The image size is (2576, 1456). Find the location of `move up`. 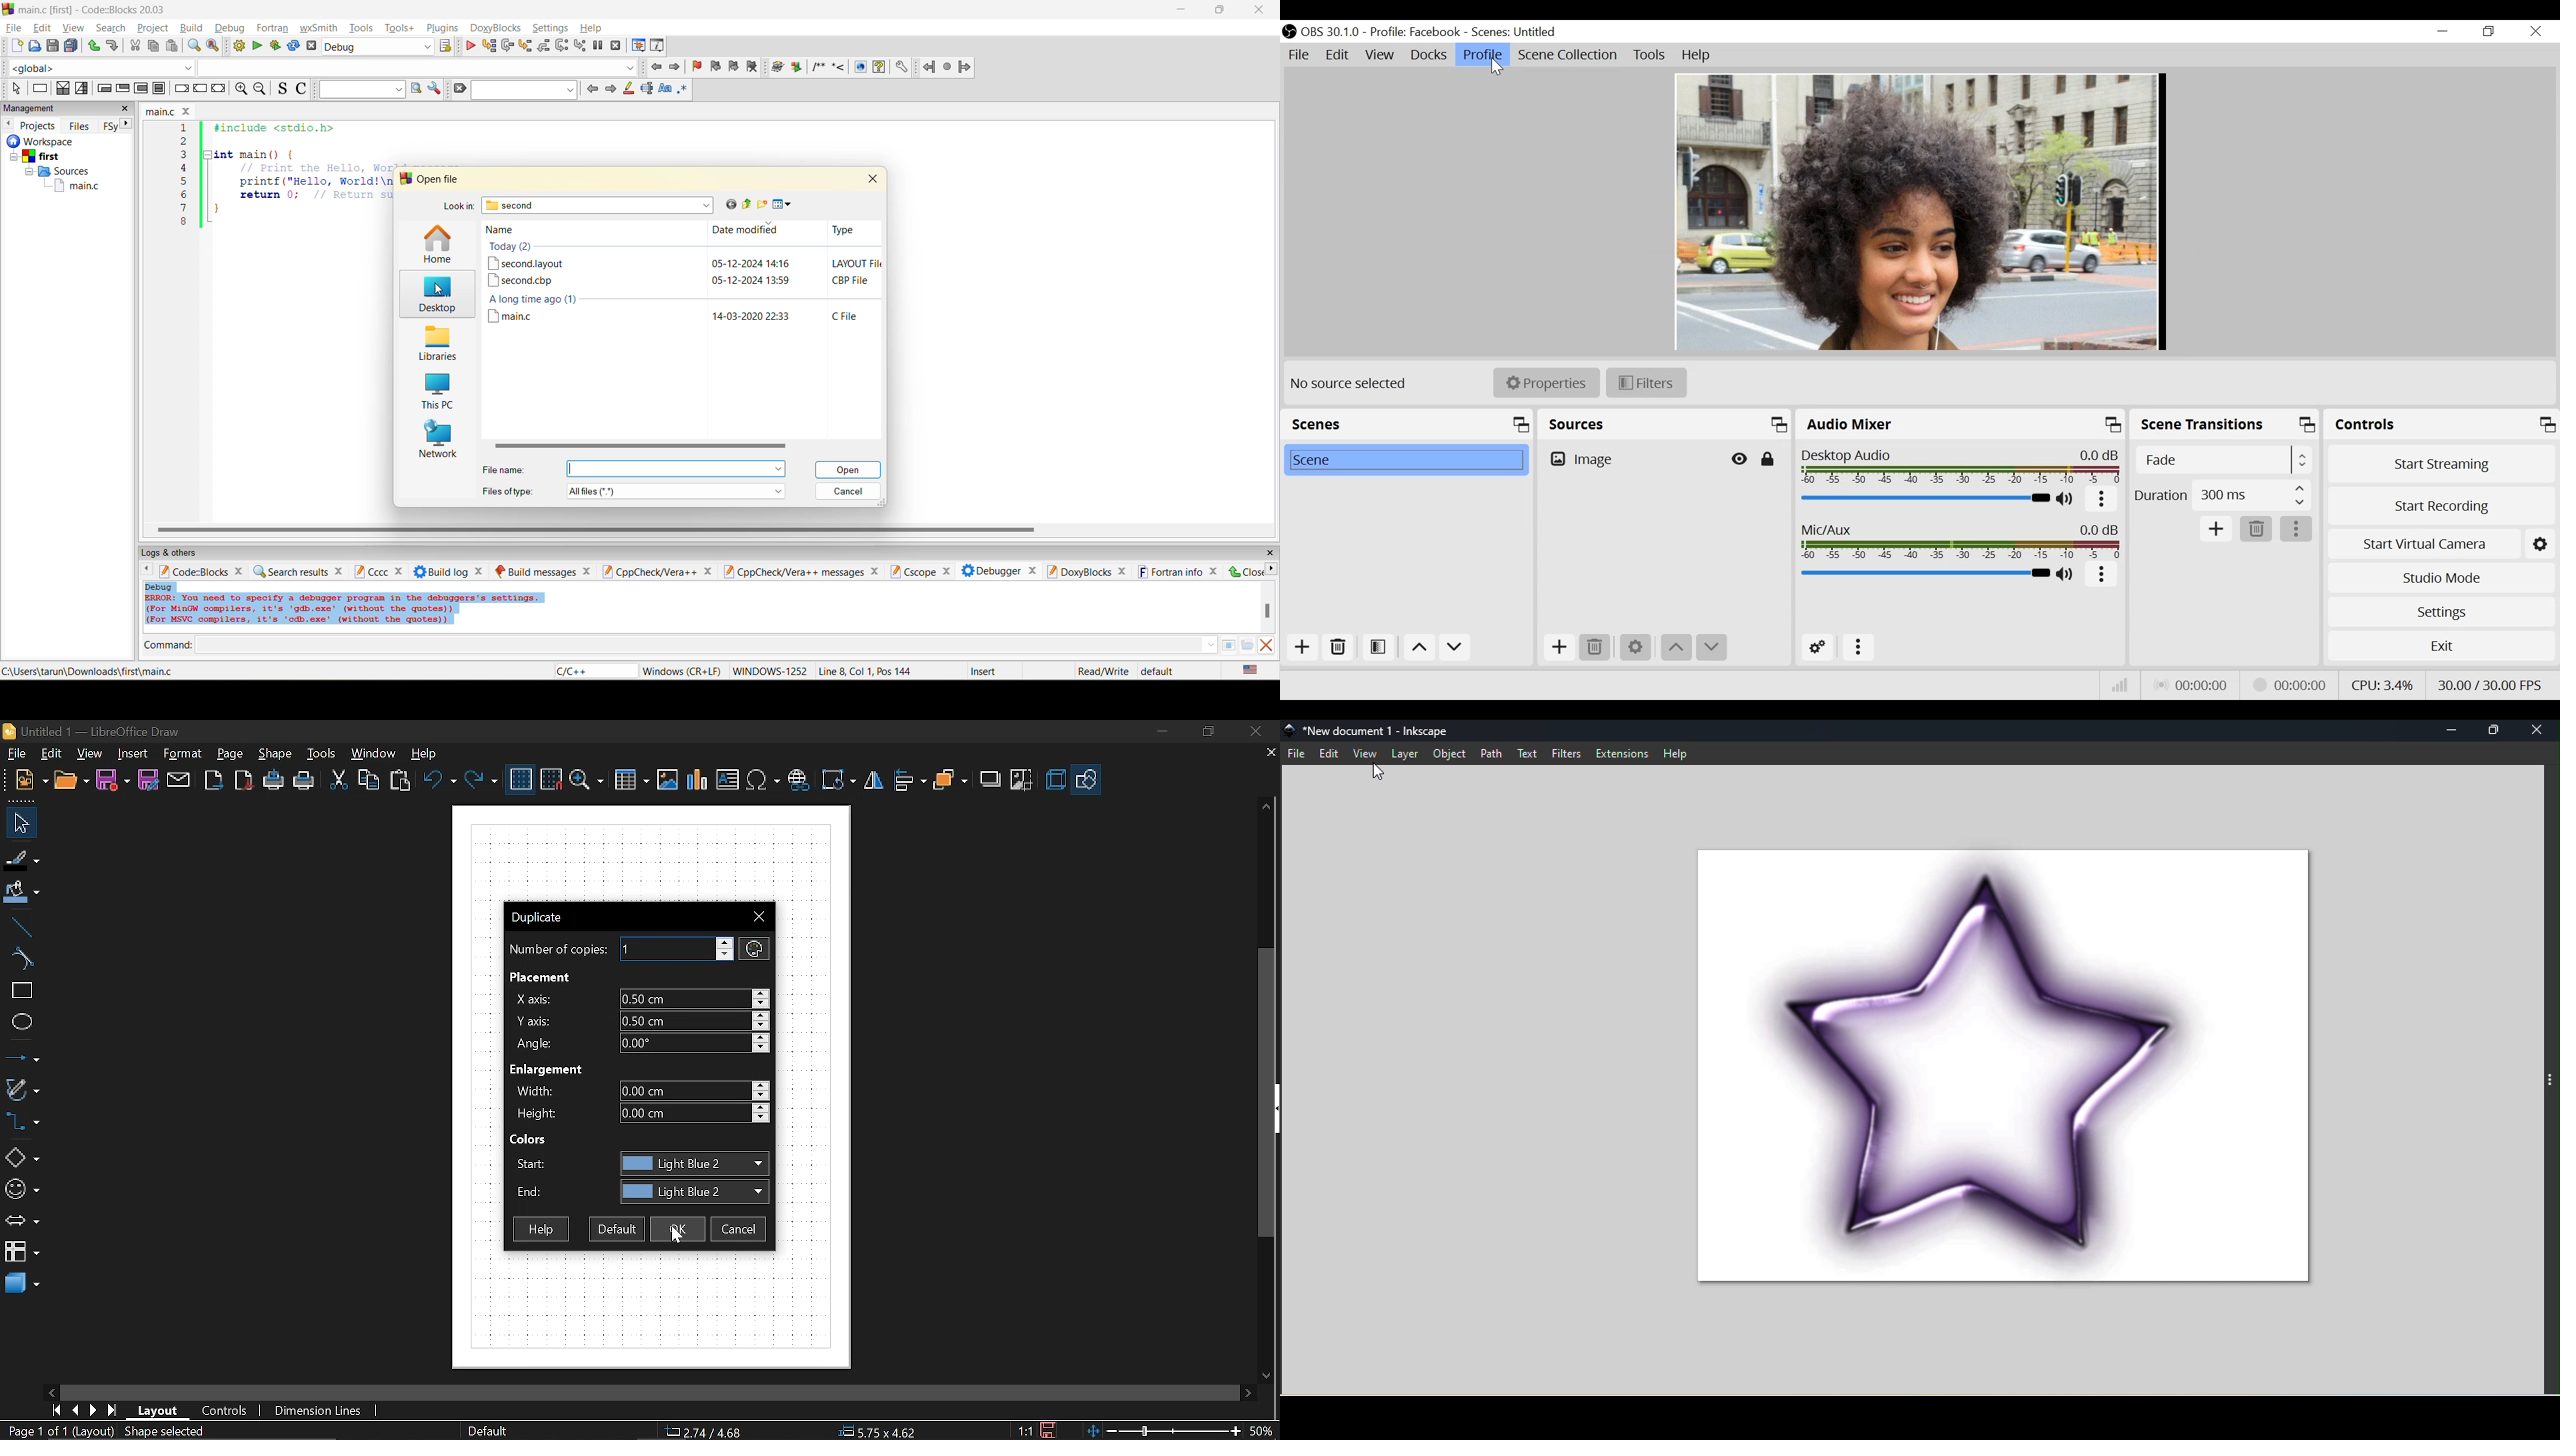

move up is located at coordinates (1419, 648).